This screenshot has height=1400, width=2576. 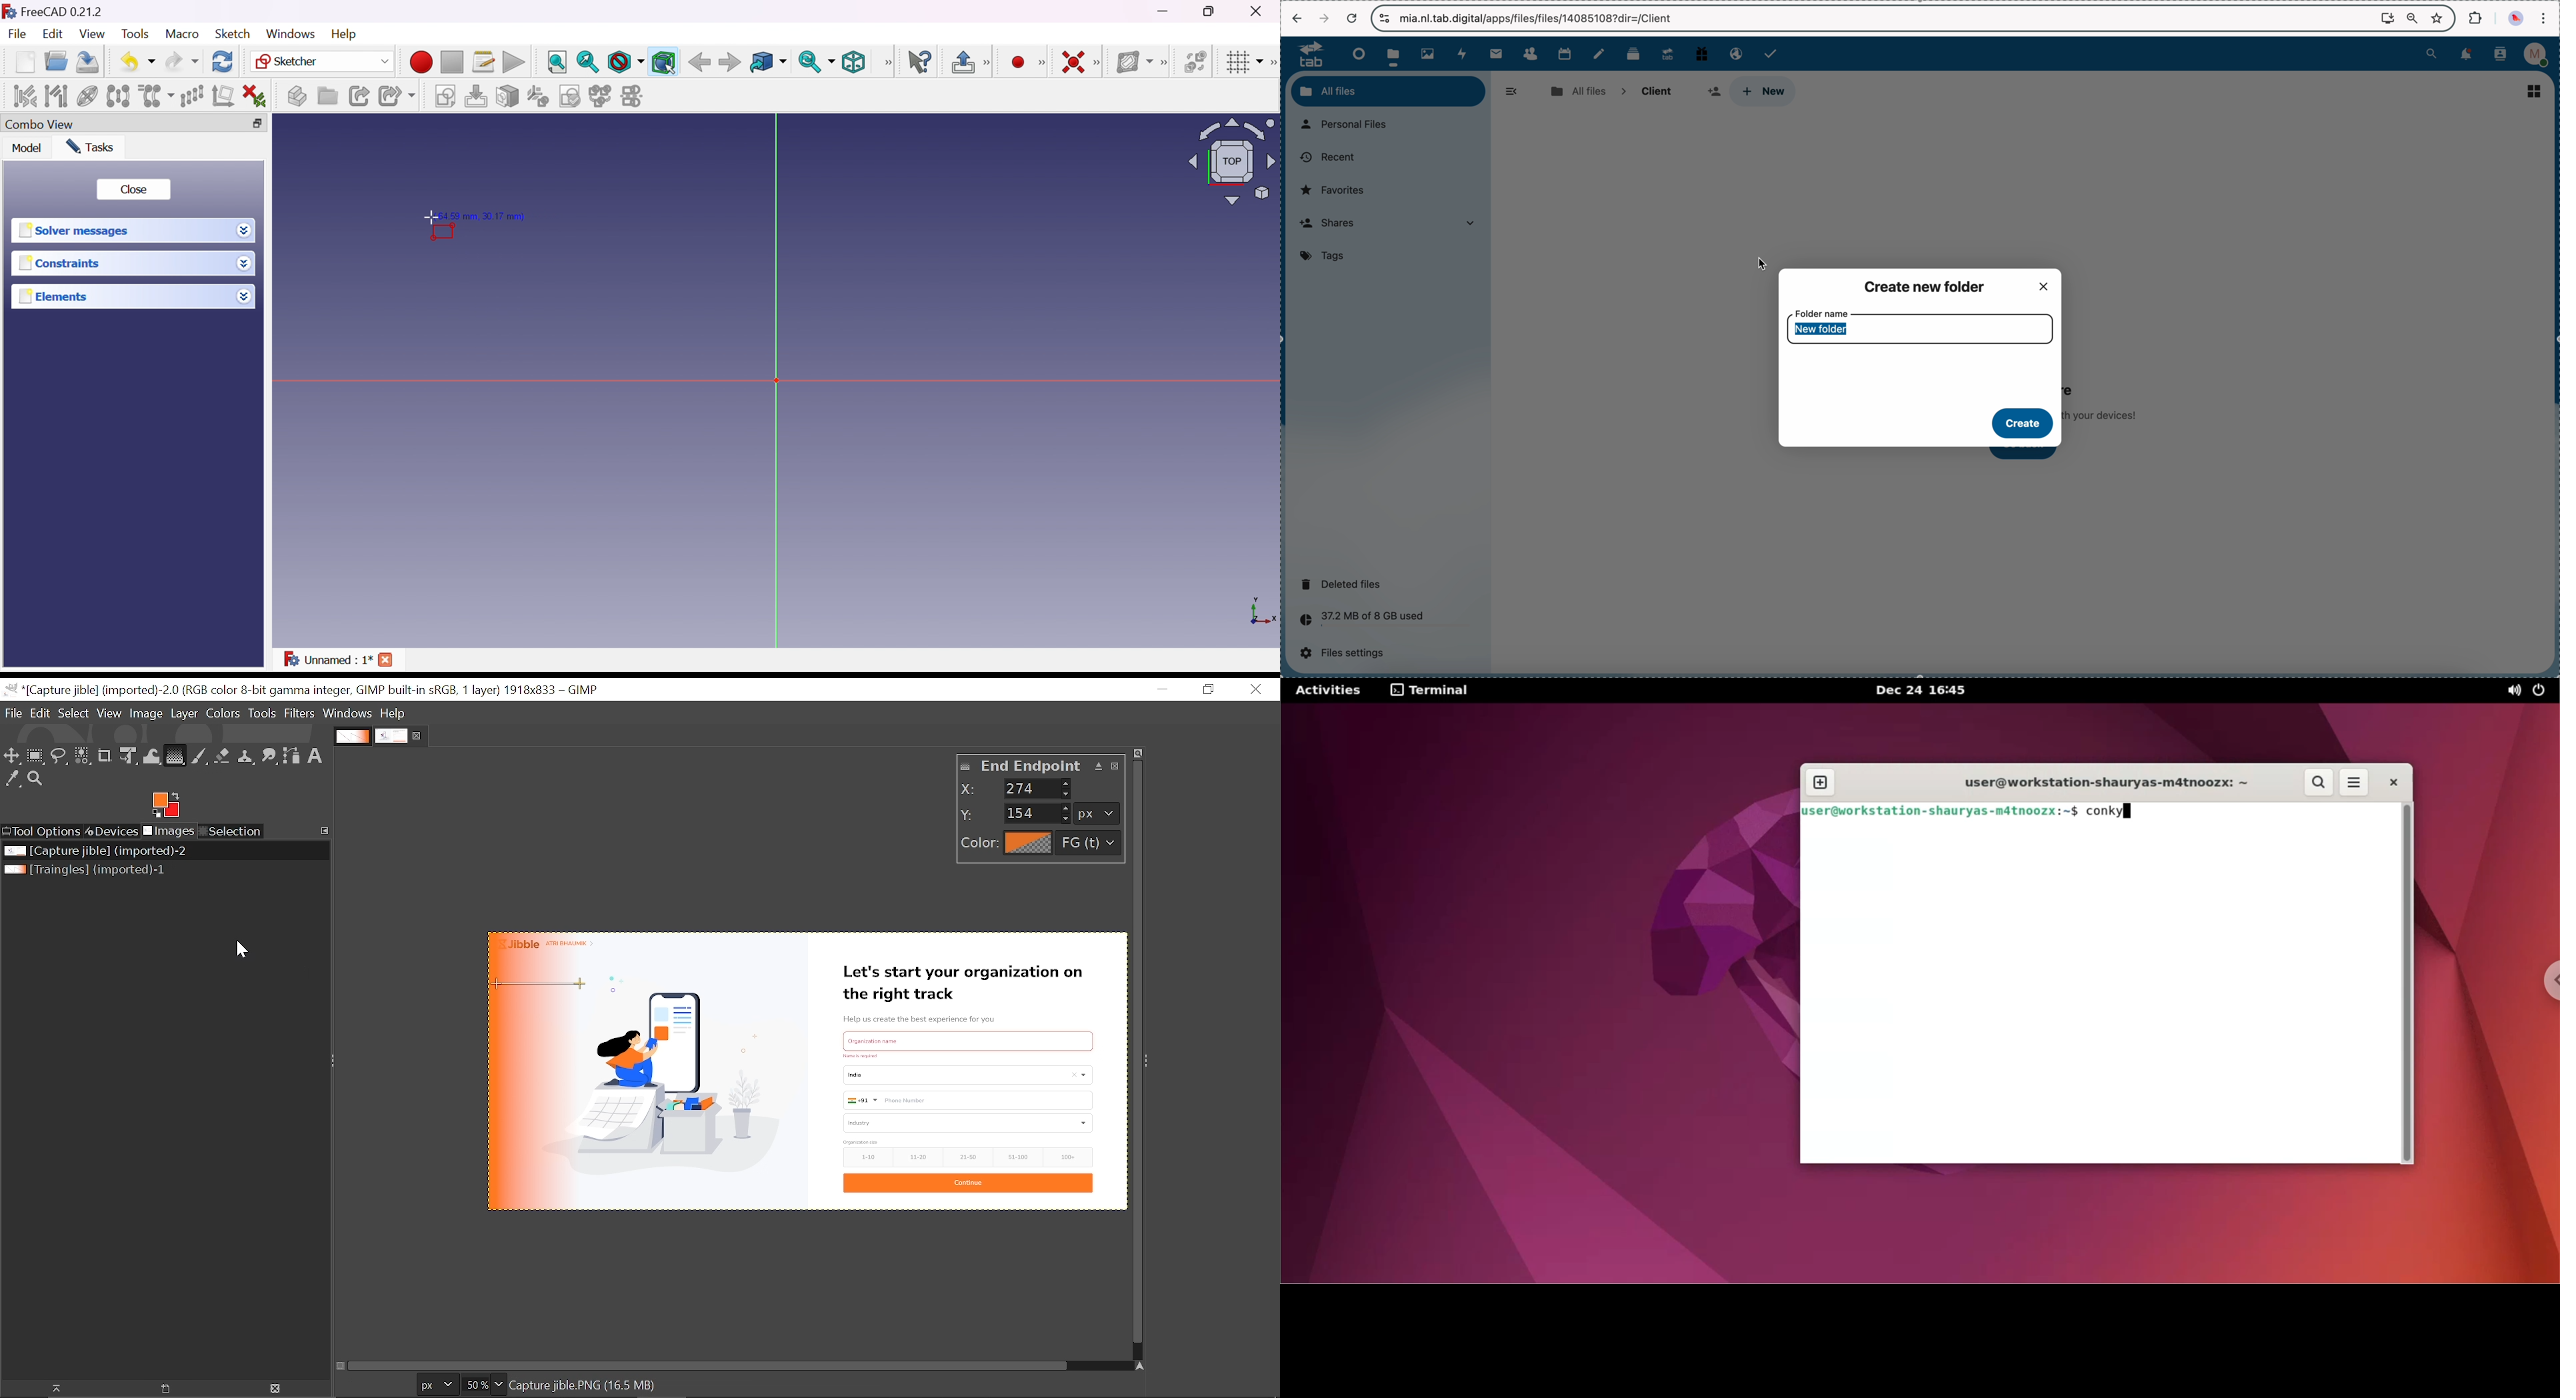 What do you see at coordinates (27, 147) in the screenshot?
I see `Model` at bounding box center [27, 147].